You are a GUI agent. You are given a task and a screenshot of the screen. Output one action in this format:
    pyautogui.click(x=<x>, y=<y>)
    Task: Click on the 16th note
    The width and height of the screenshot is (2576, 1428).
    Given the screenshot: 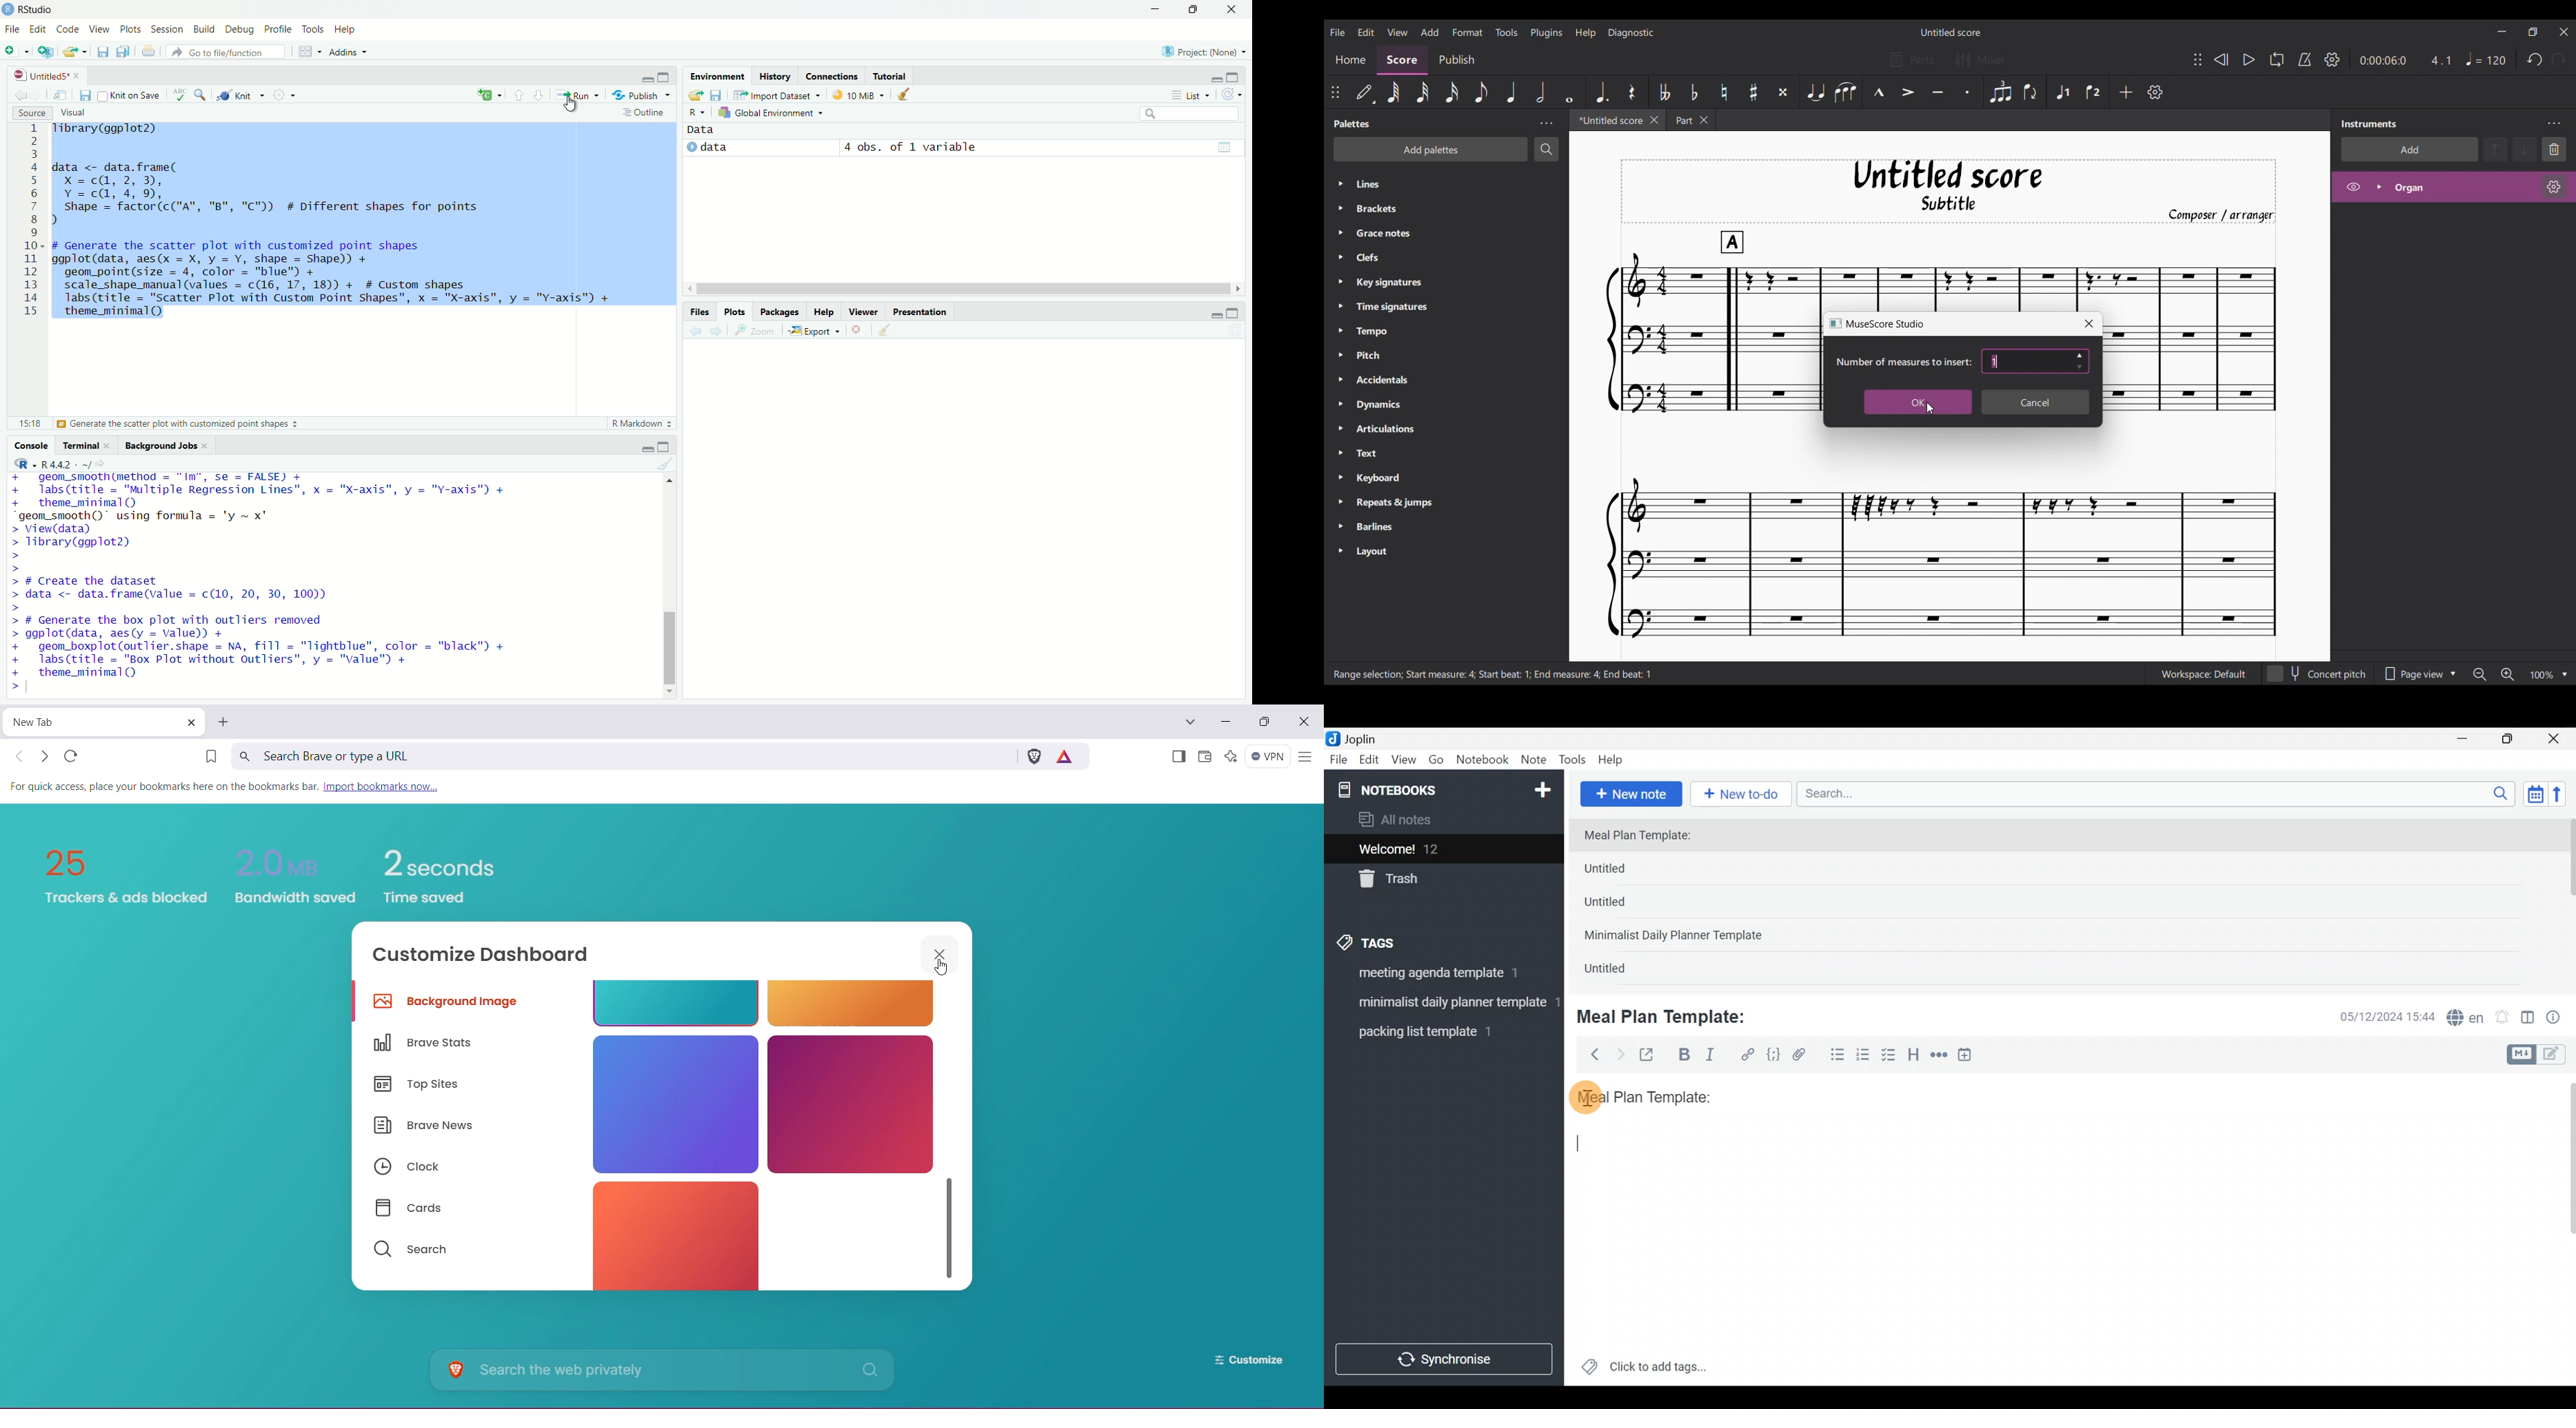 What is the action you would take?
    pyautogui.click(x=1452, y=92)
    